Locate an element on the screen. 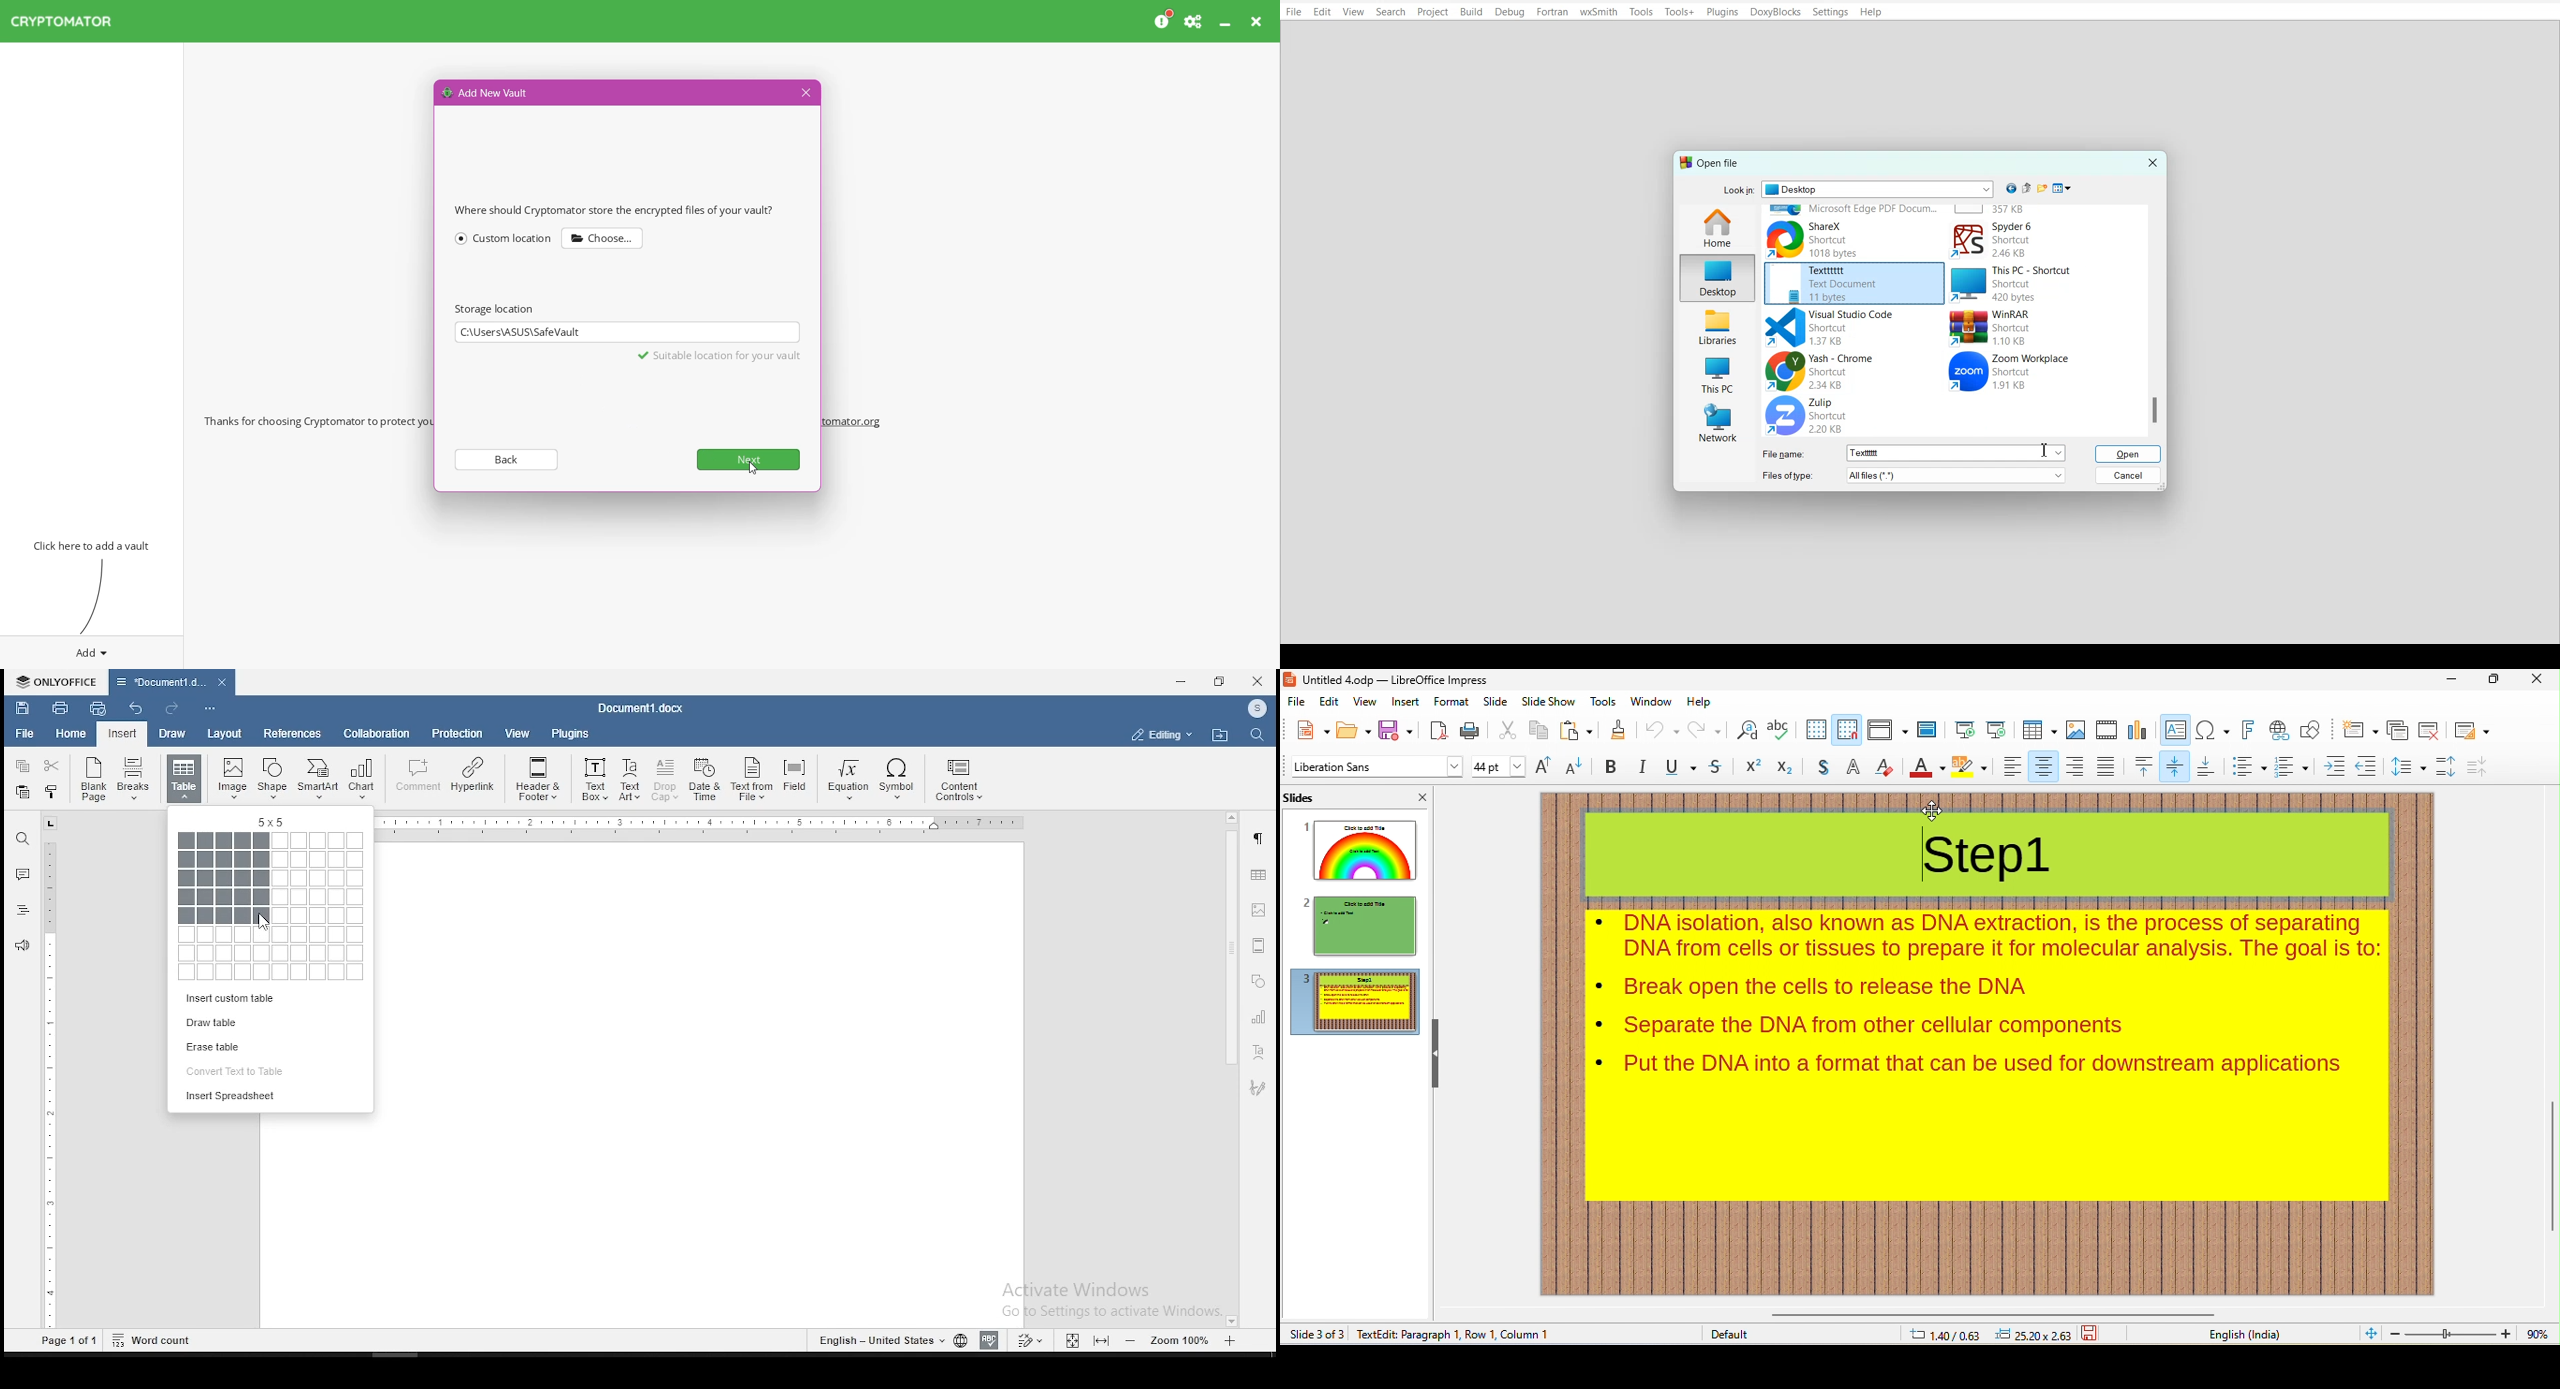 This screenshot has width=2576, height=1400. ruler is located at coordinates (53, 1085).